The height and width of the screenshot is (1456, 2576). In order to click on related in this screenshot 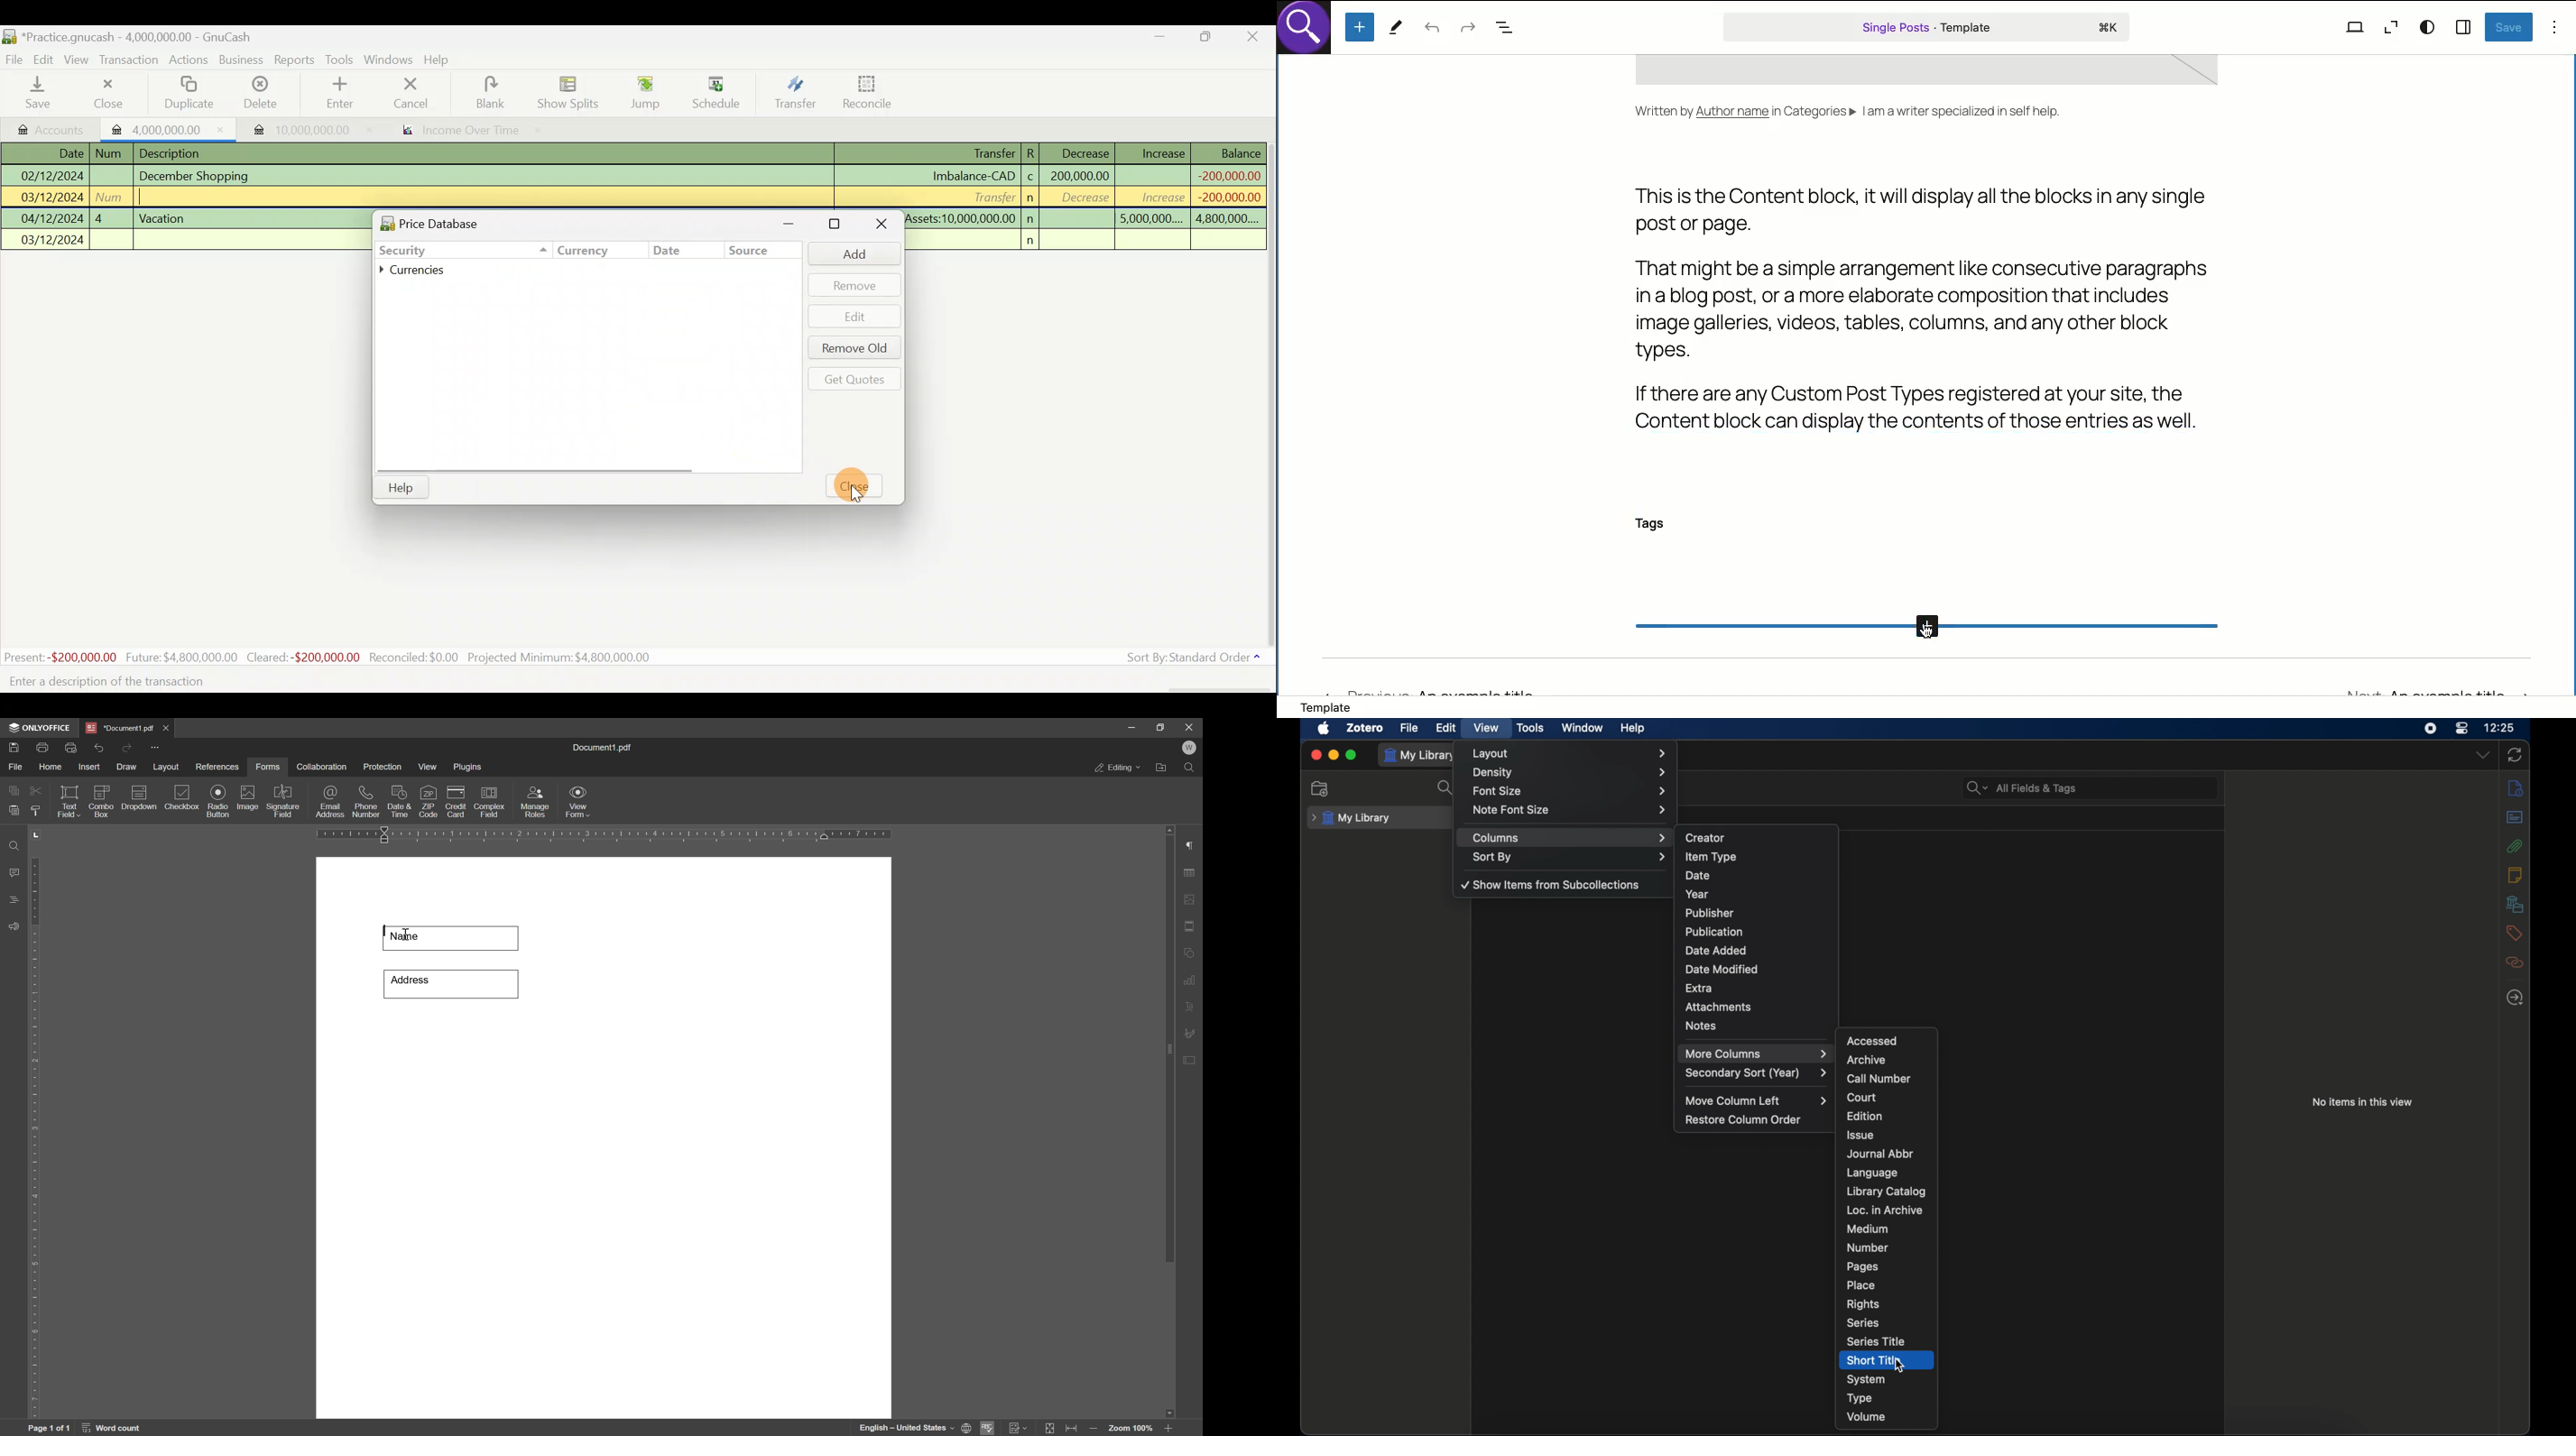, I will do `click(2515, 963)`.